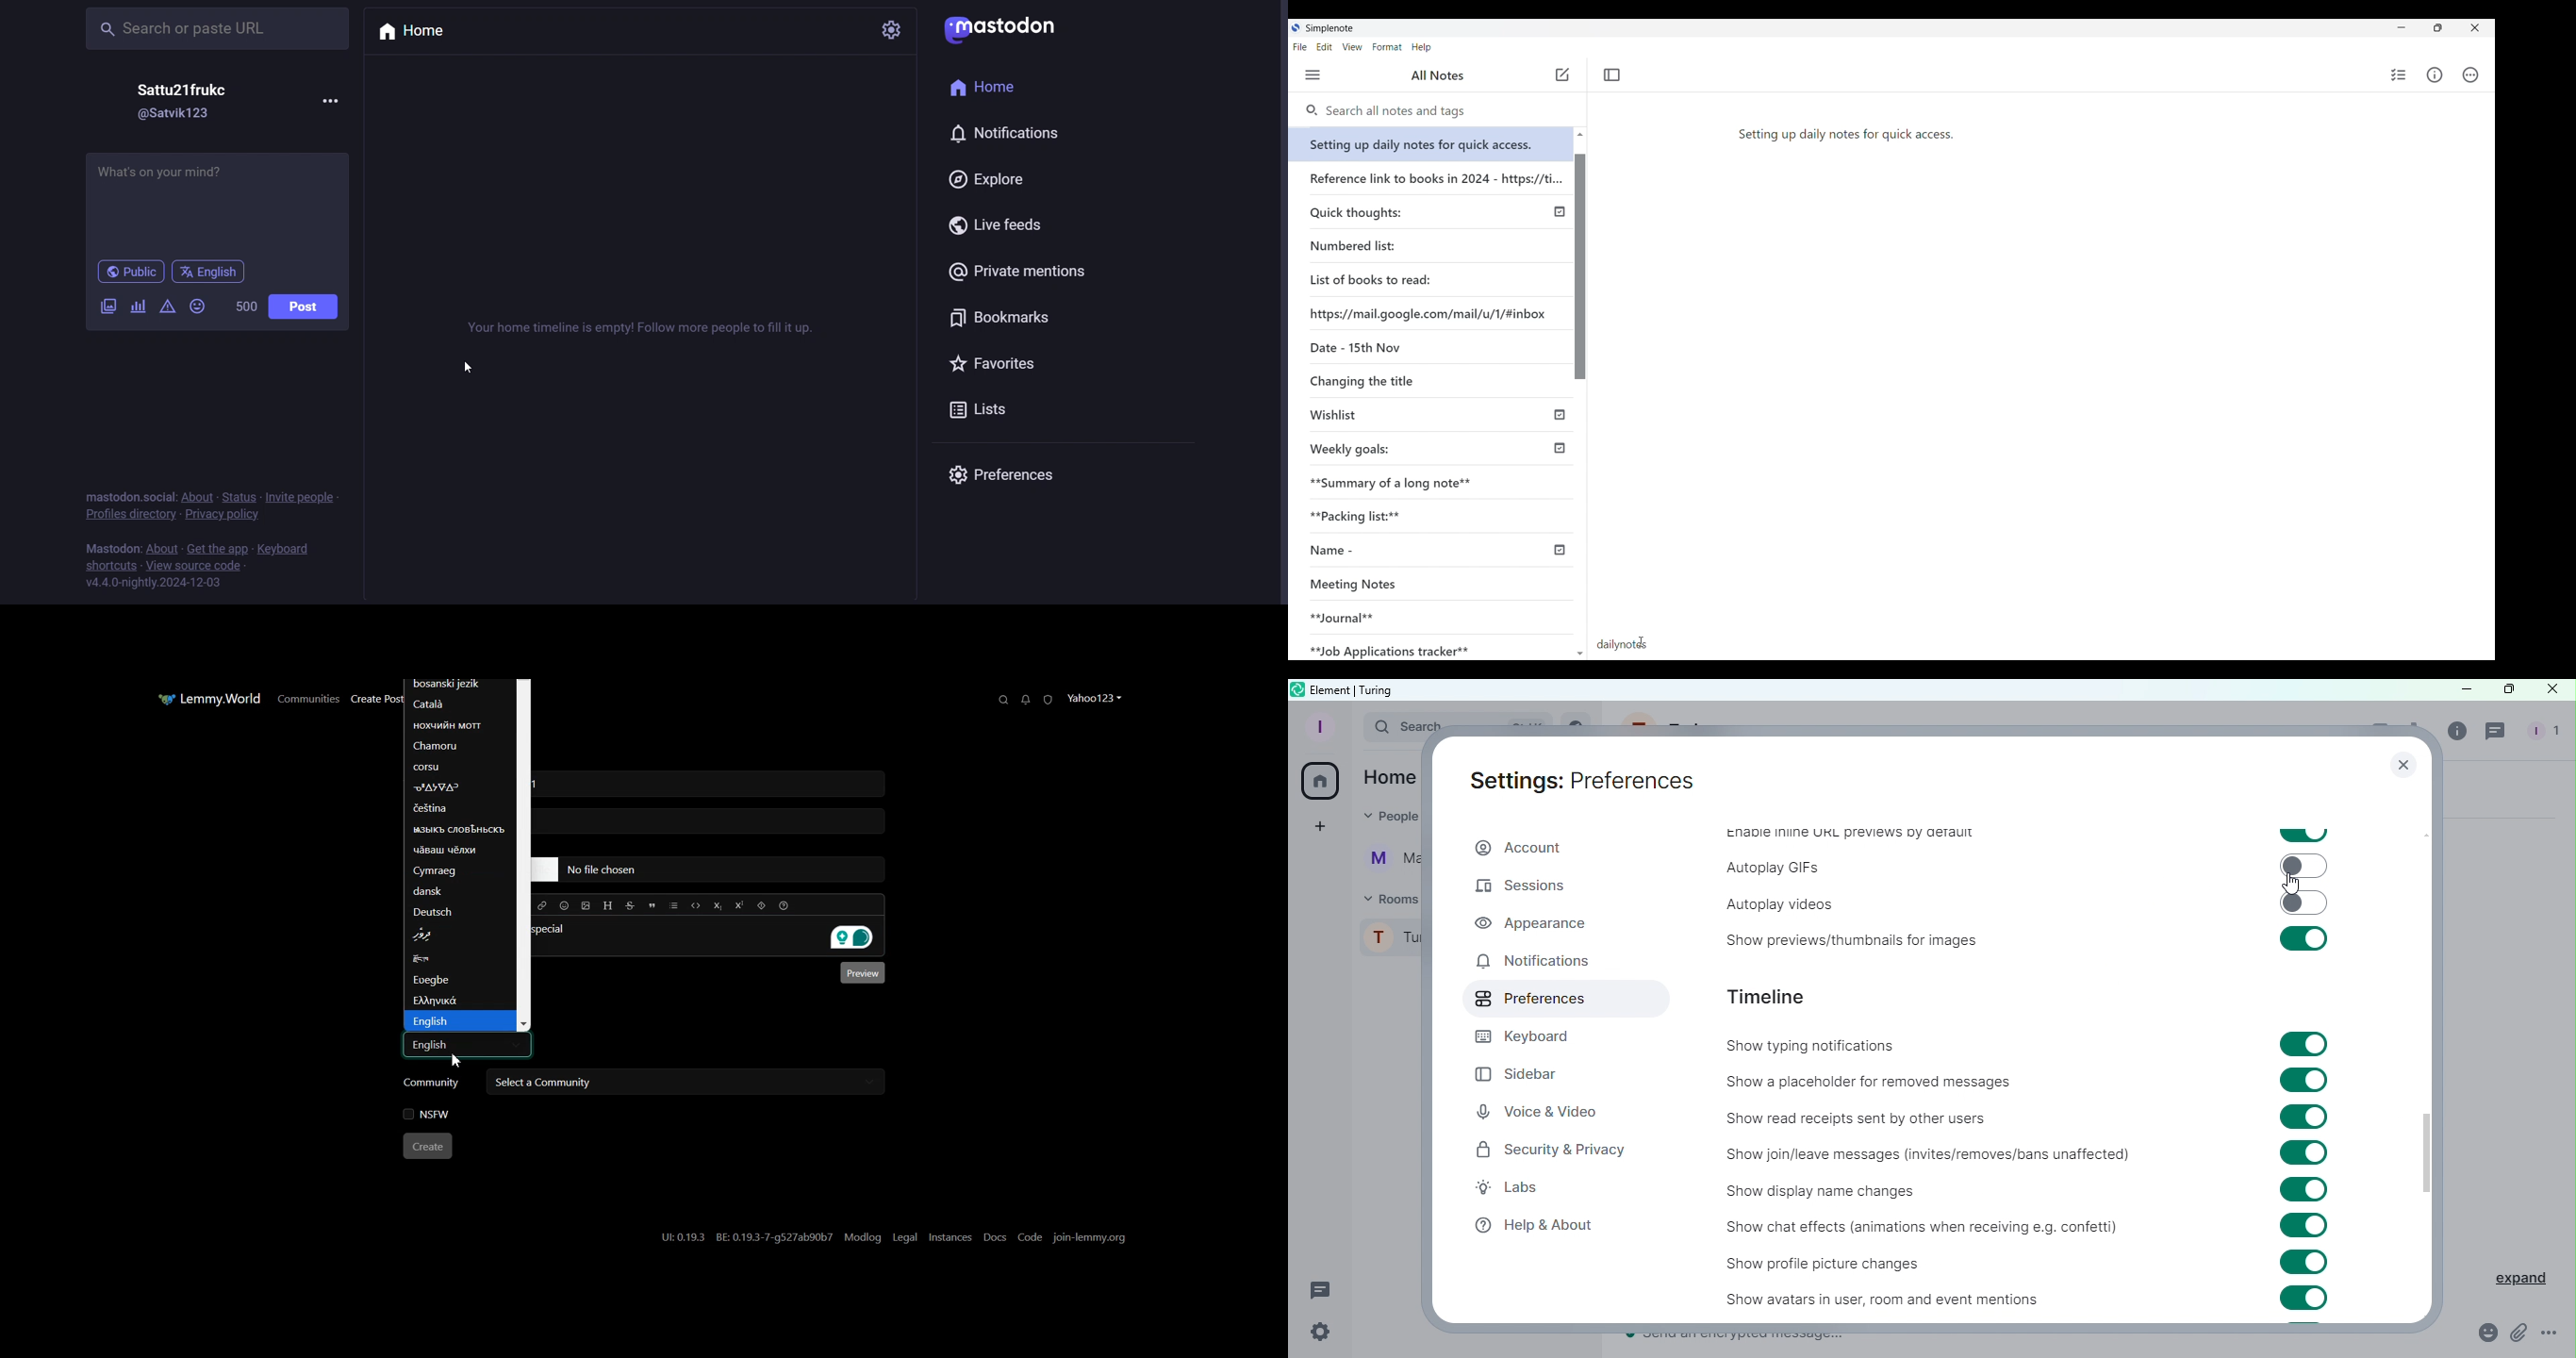  I want to click on Show display name changes, so click(1830, 1192).